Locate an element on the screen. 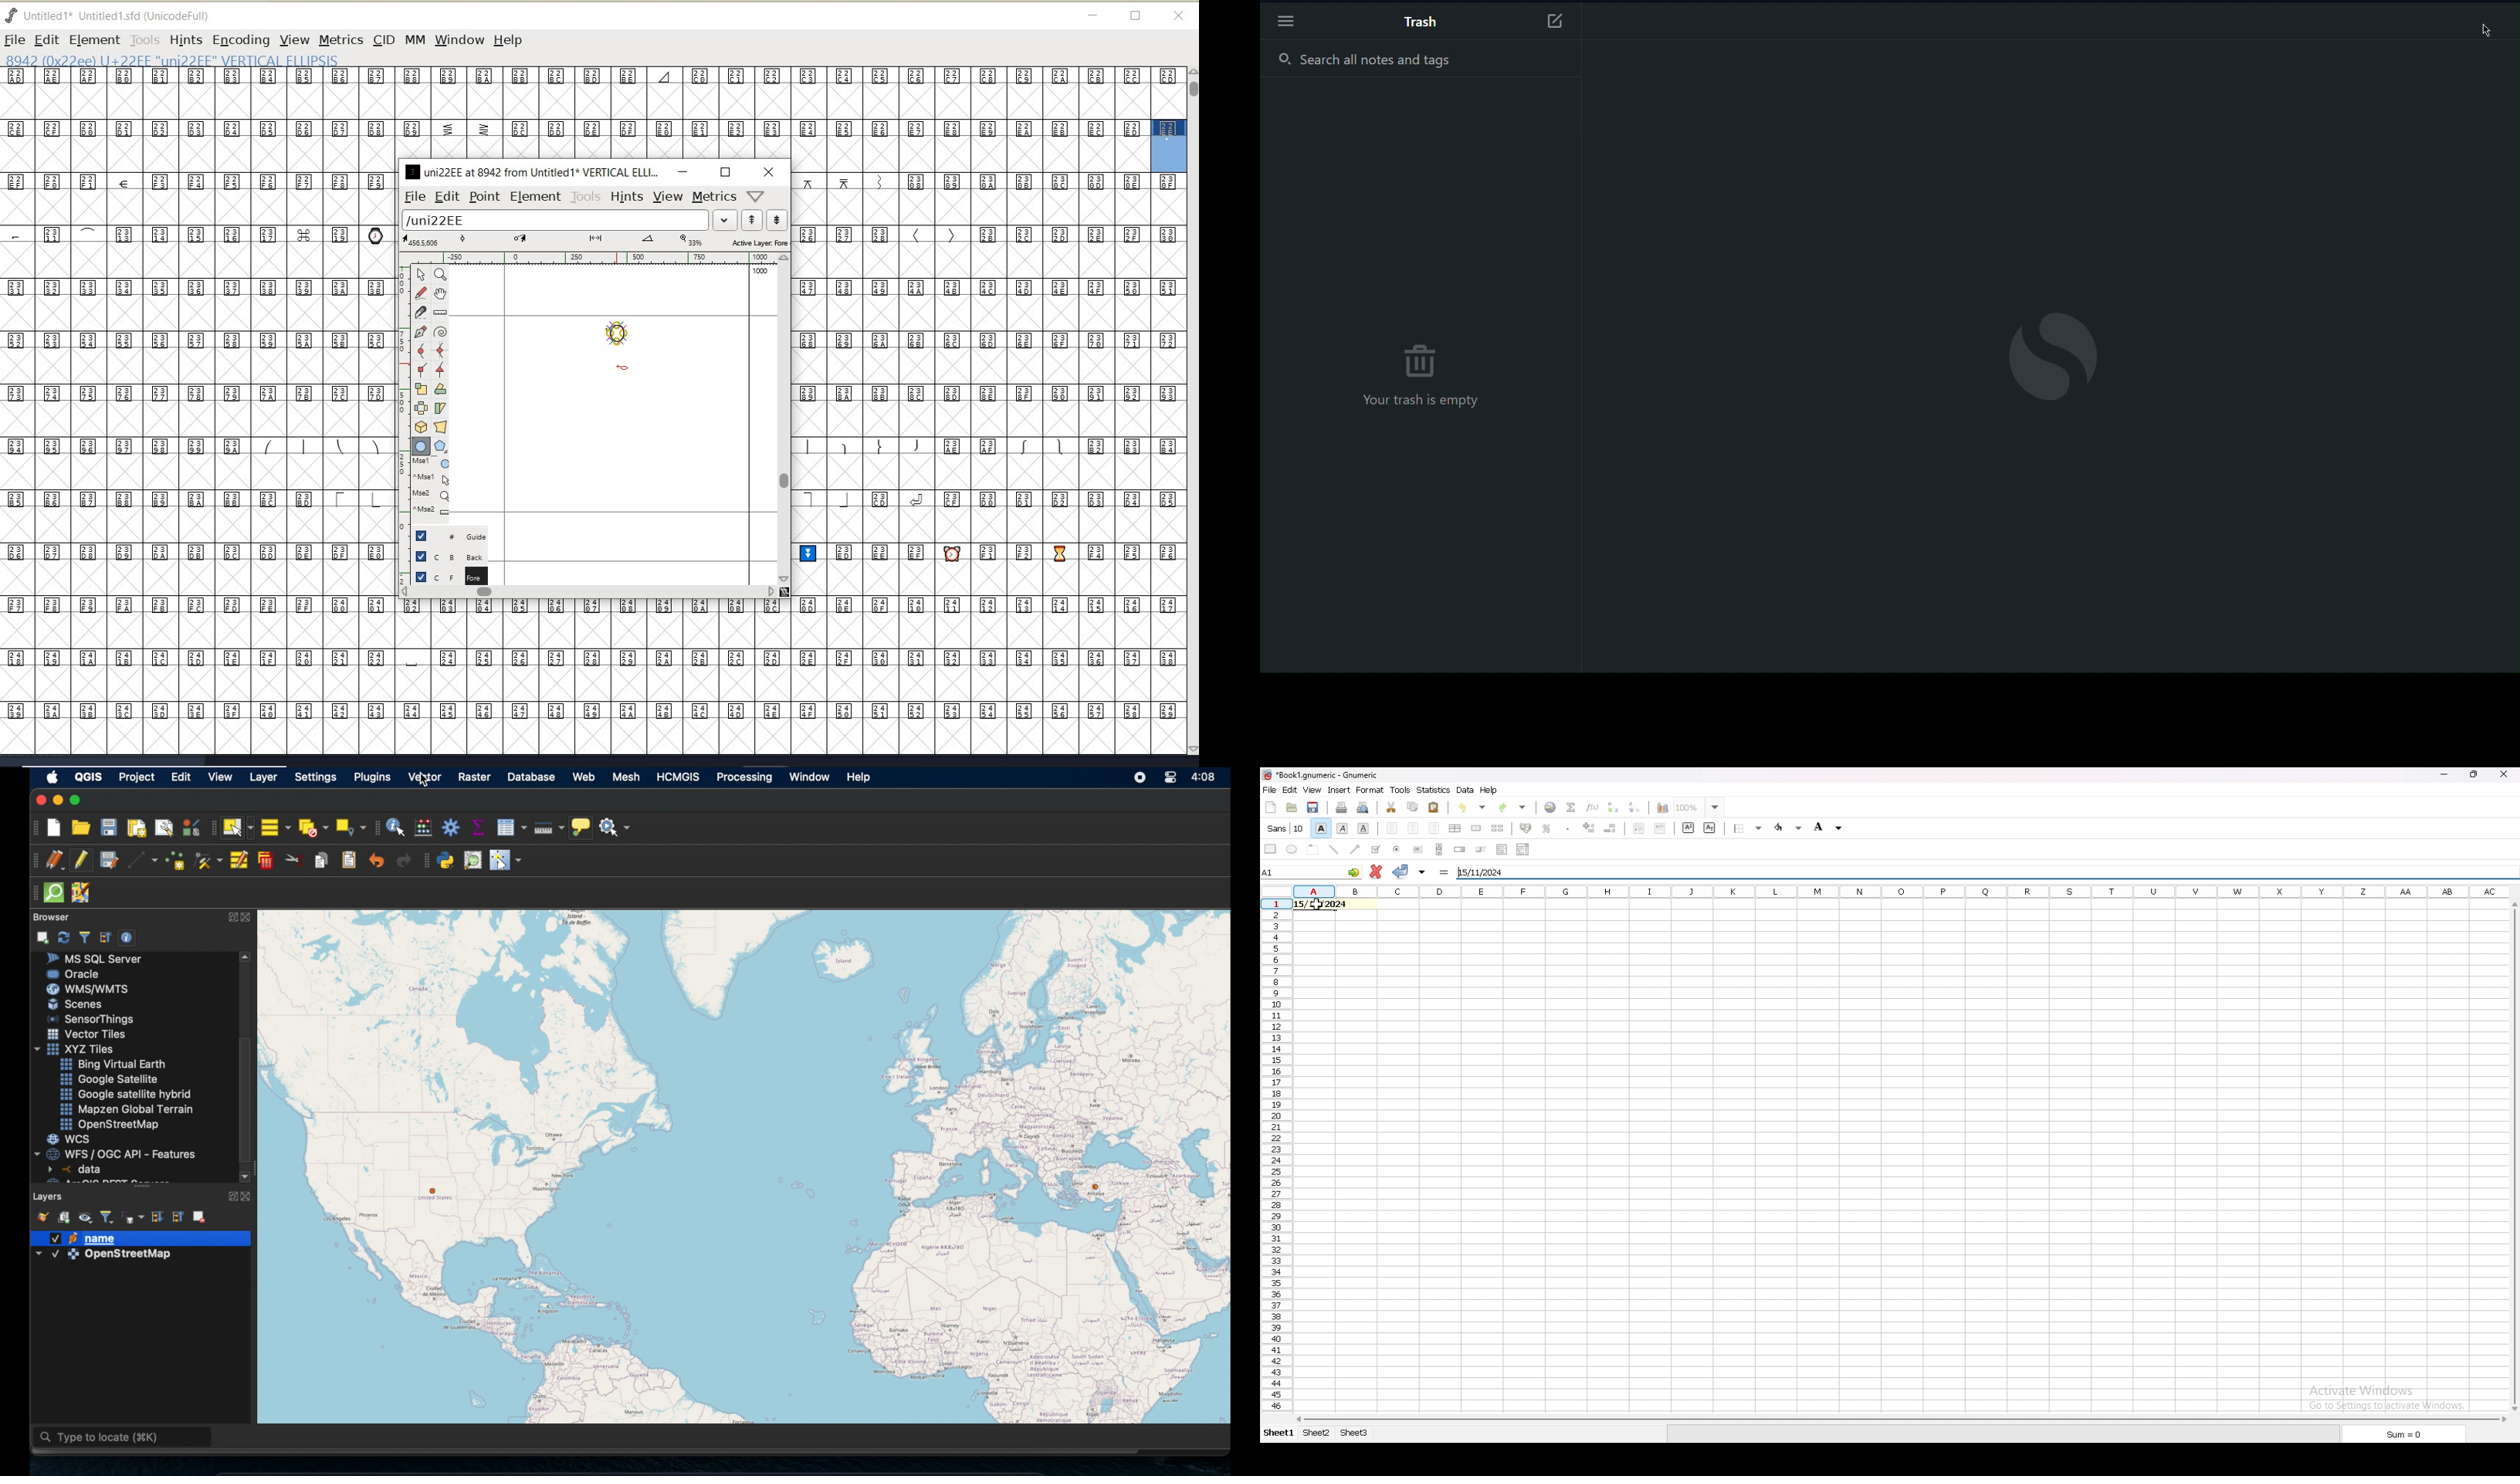 This screenshot has height=1484, width=2520. hints is located at coordinates (626, 197).